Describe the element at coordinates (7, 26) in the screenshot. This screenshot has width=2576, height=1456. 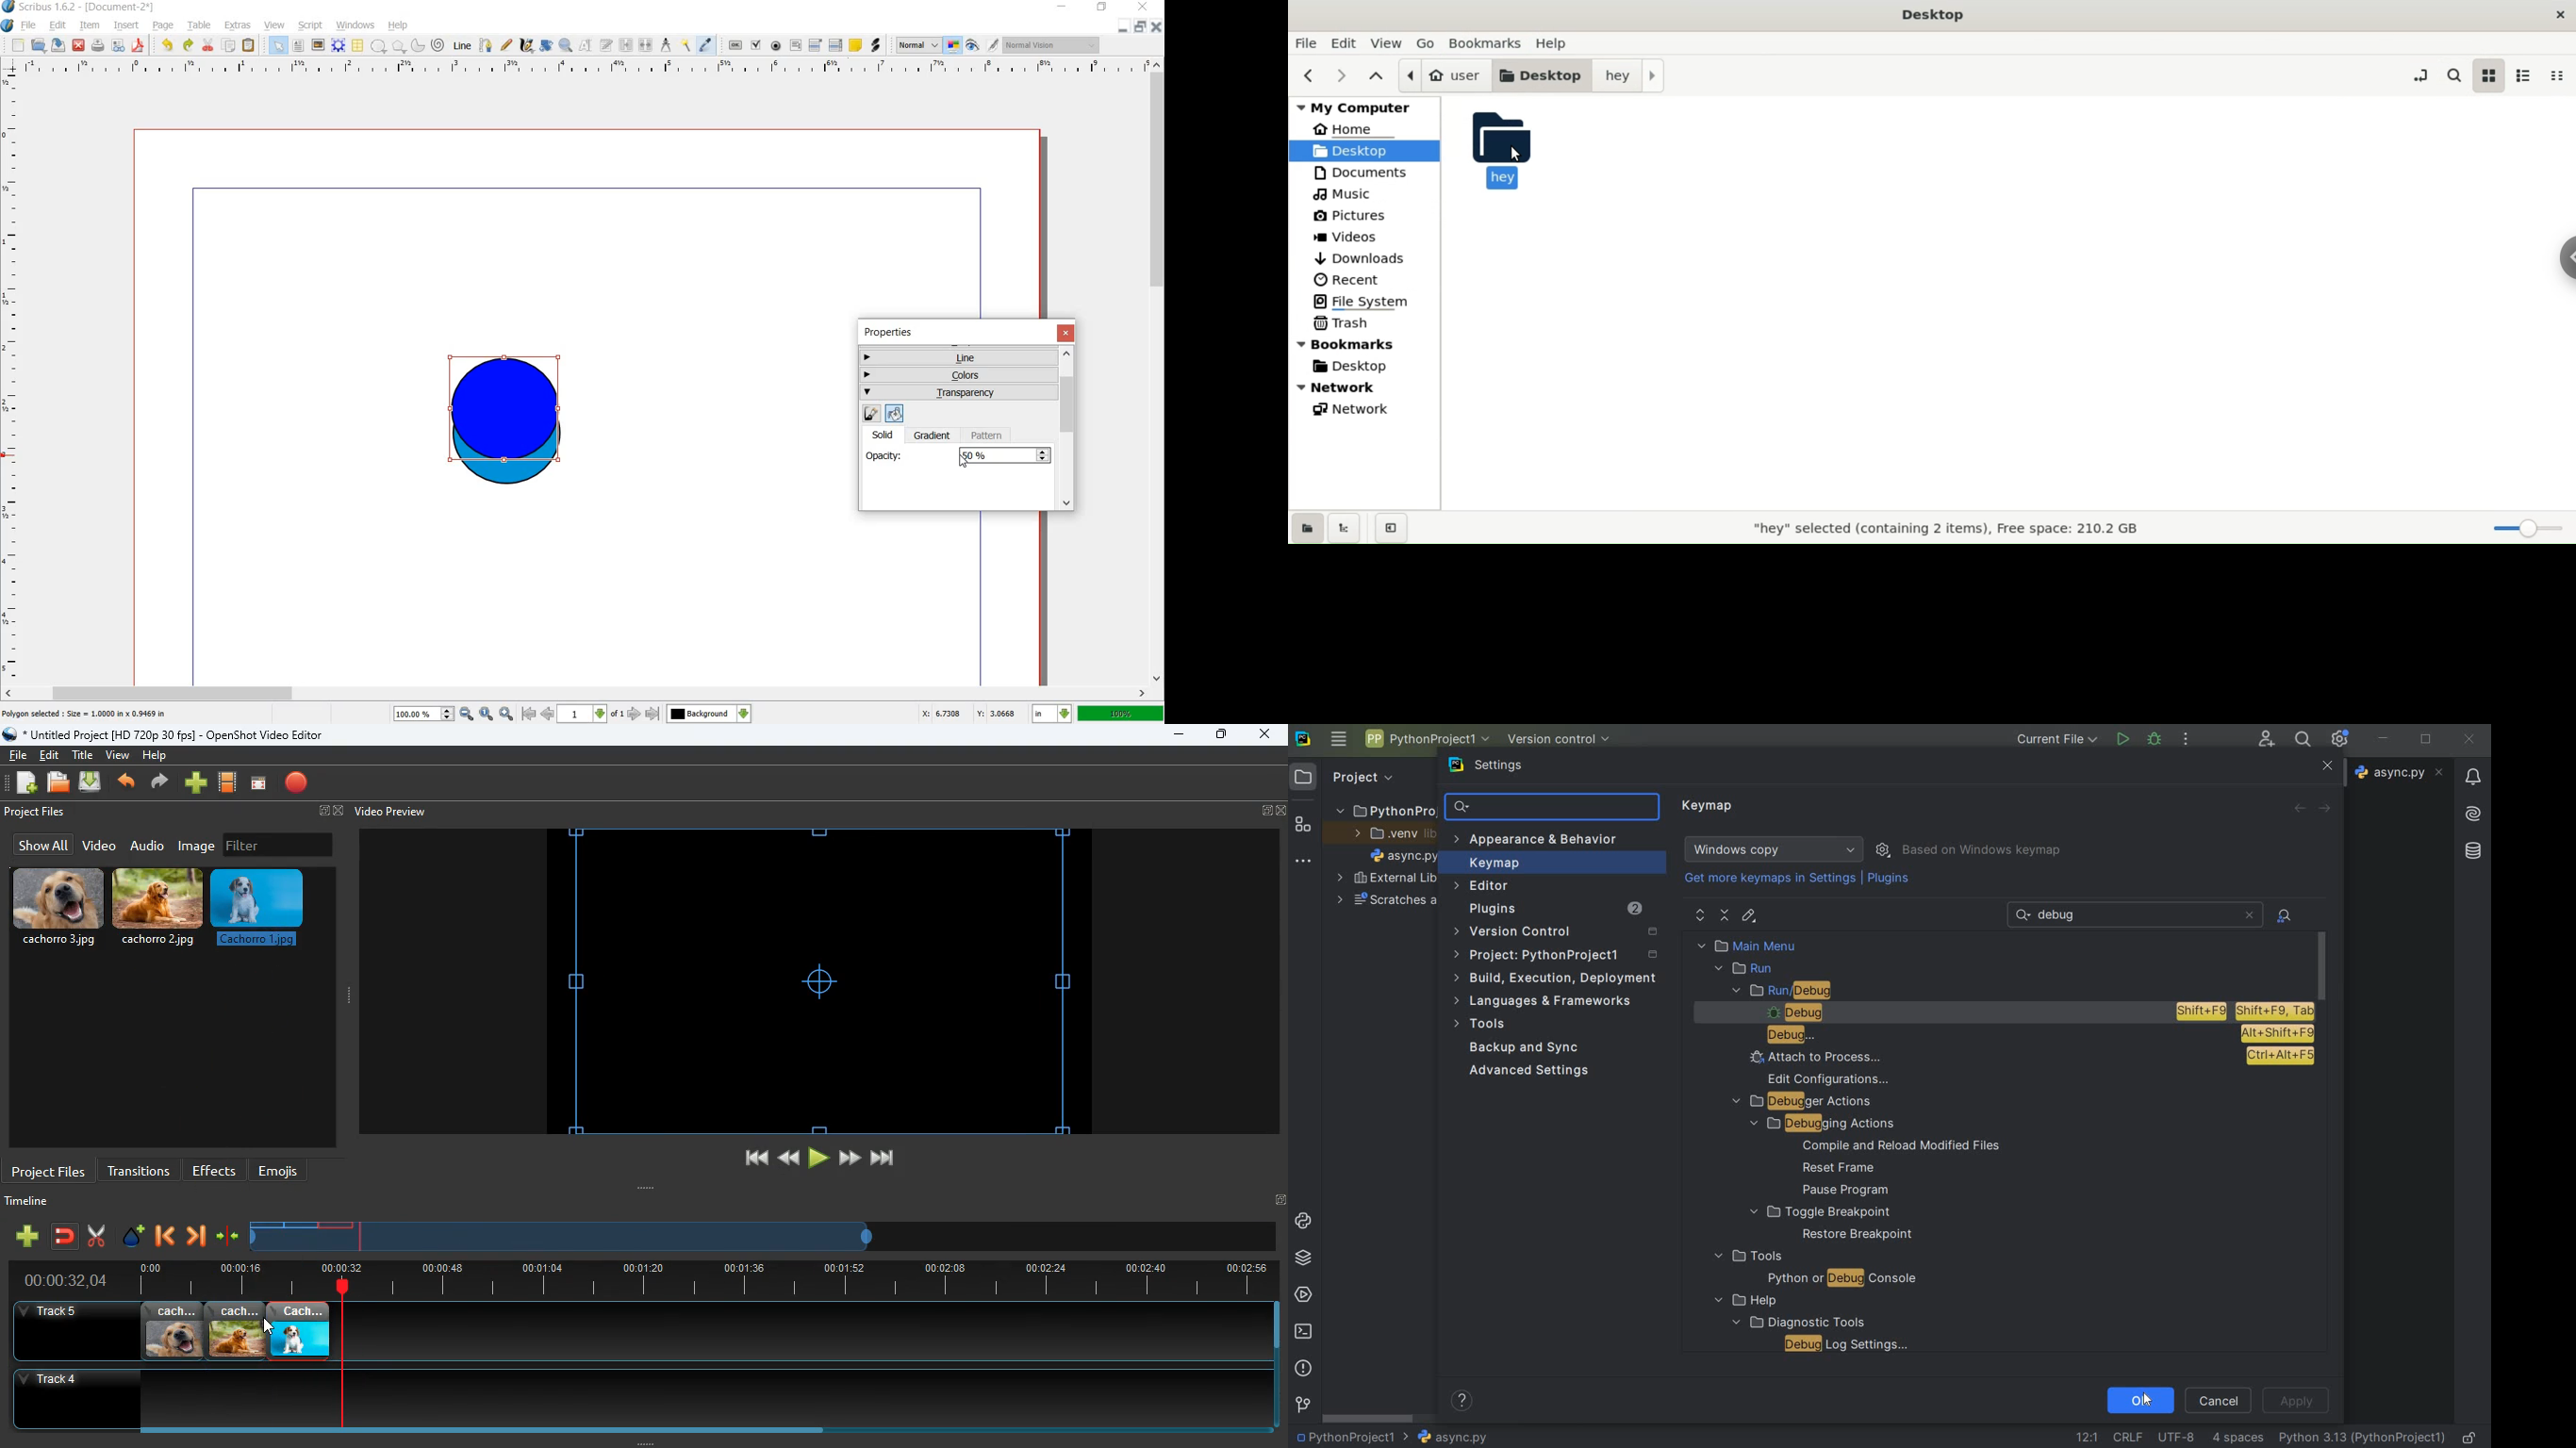
I see `system logo` at that location.